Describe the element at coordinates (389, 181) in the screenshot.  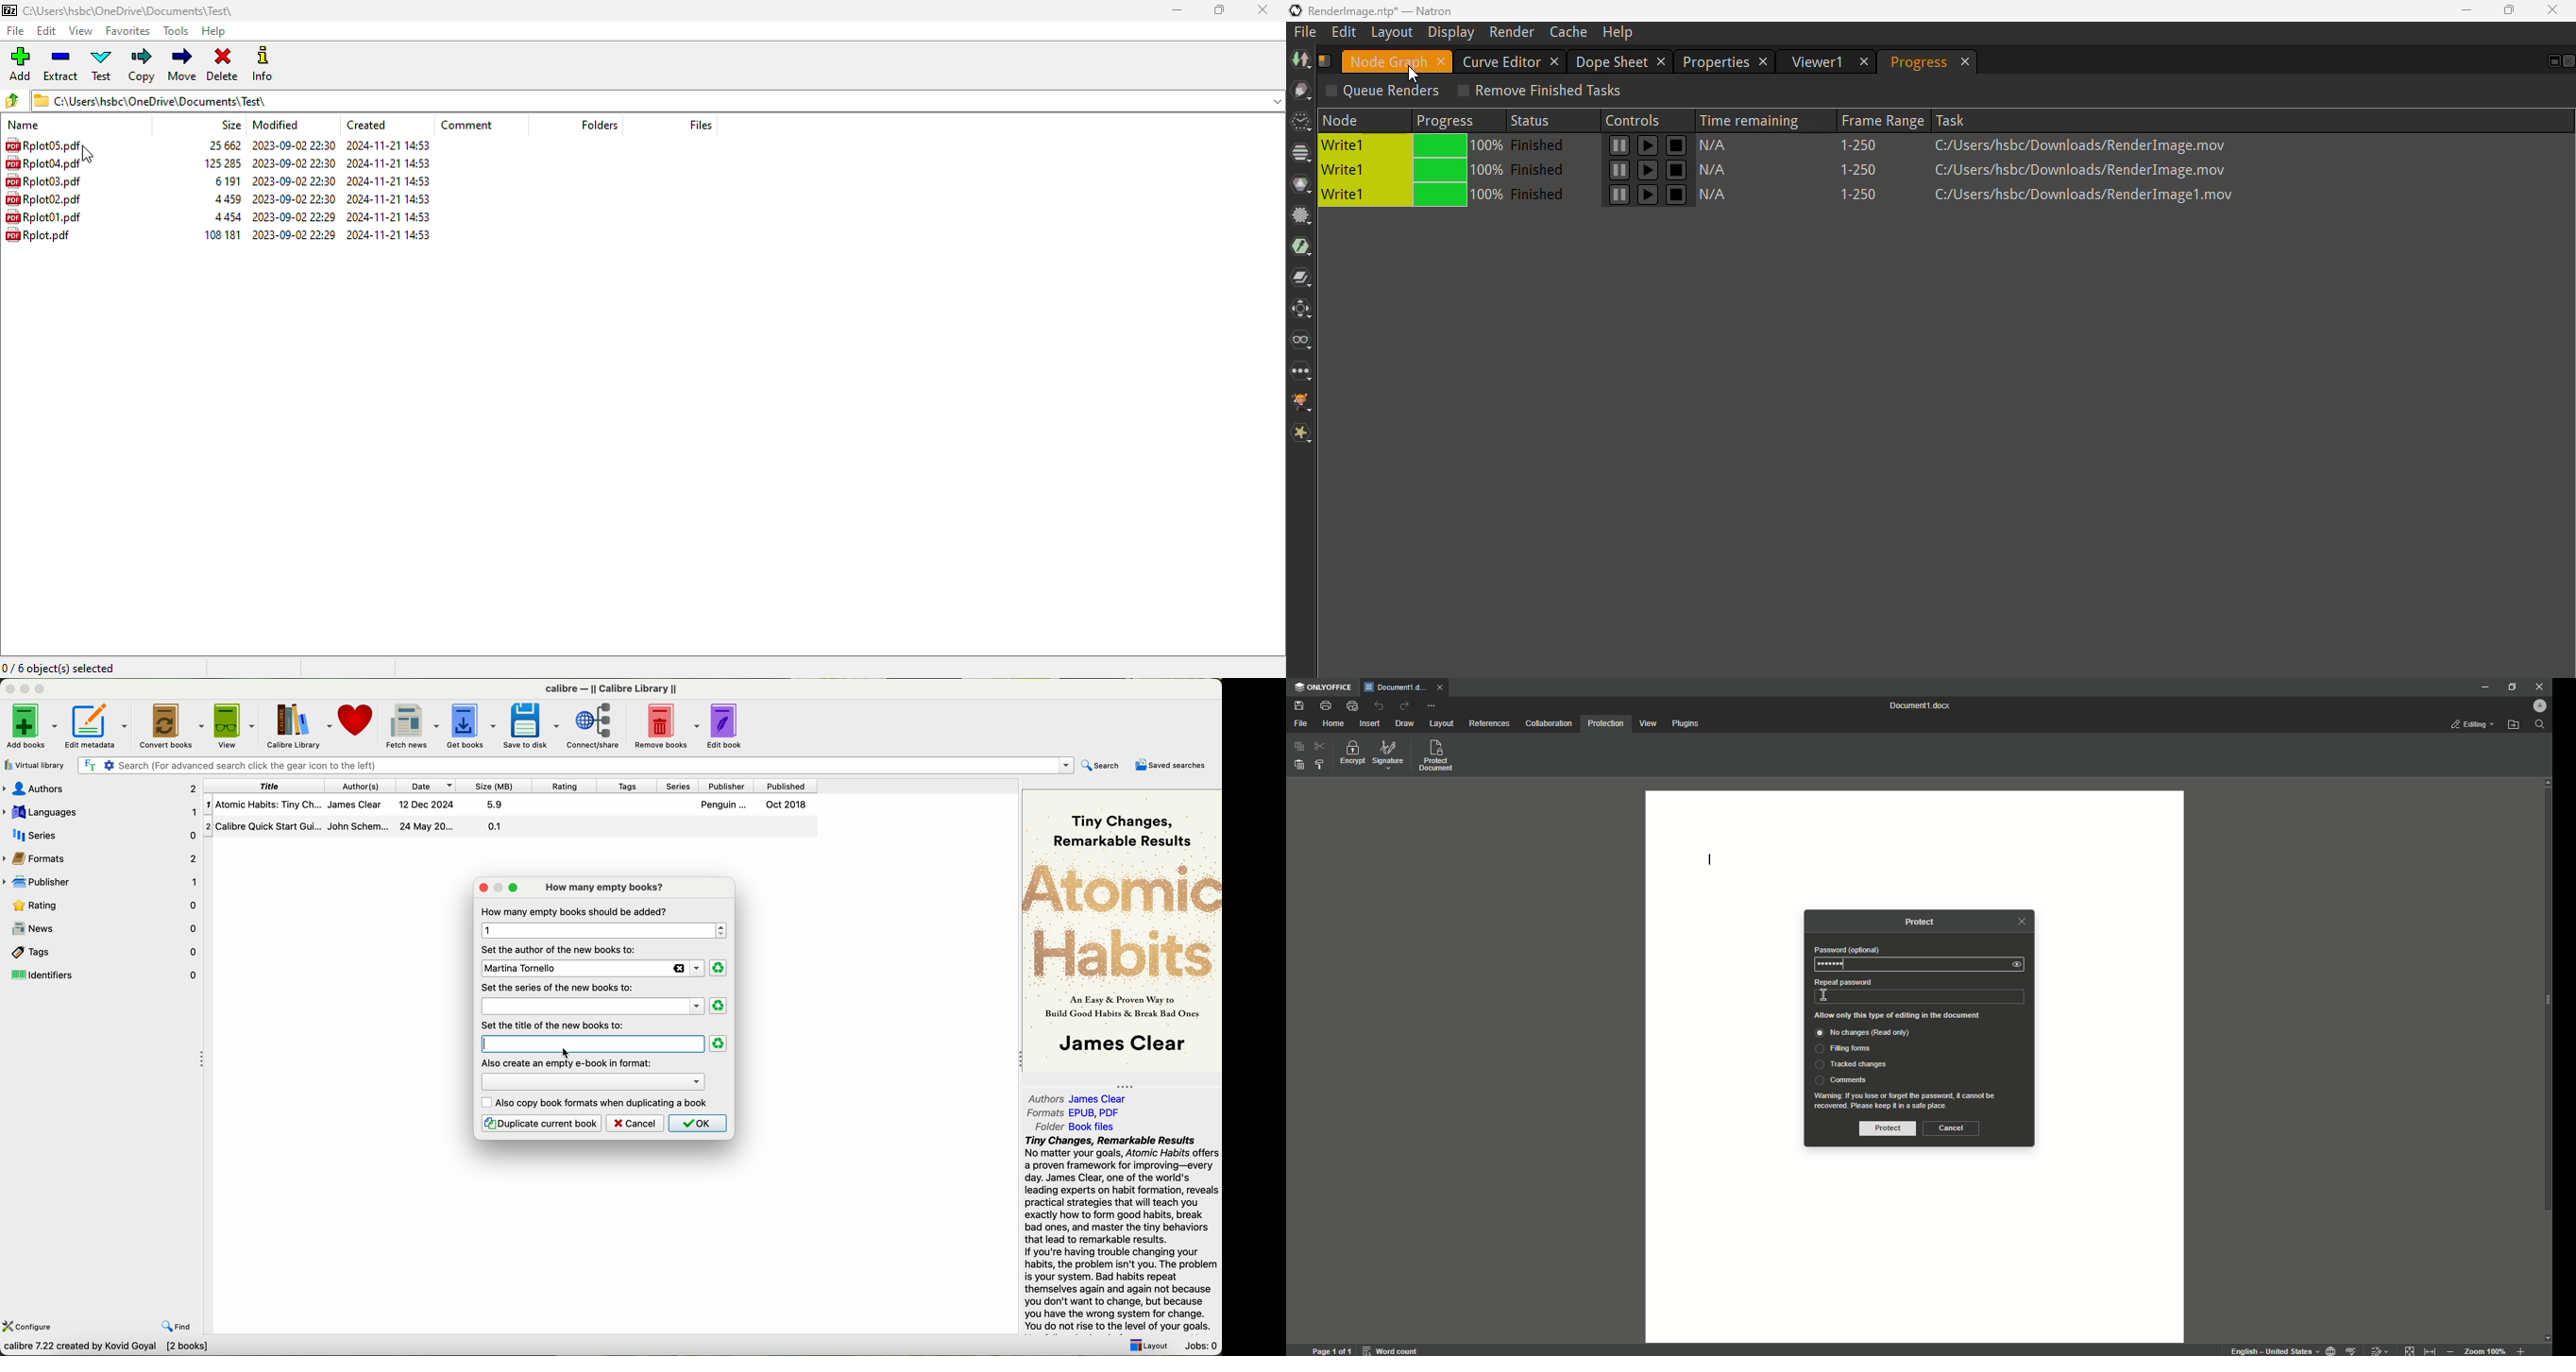
I see `created date & time` at that location.